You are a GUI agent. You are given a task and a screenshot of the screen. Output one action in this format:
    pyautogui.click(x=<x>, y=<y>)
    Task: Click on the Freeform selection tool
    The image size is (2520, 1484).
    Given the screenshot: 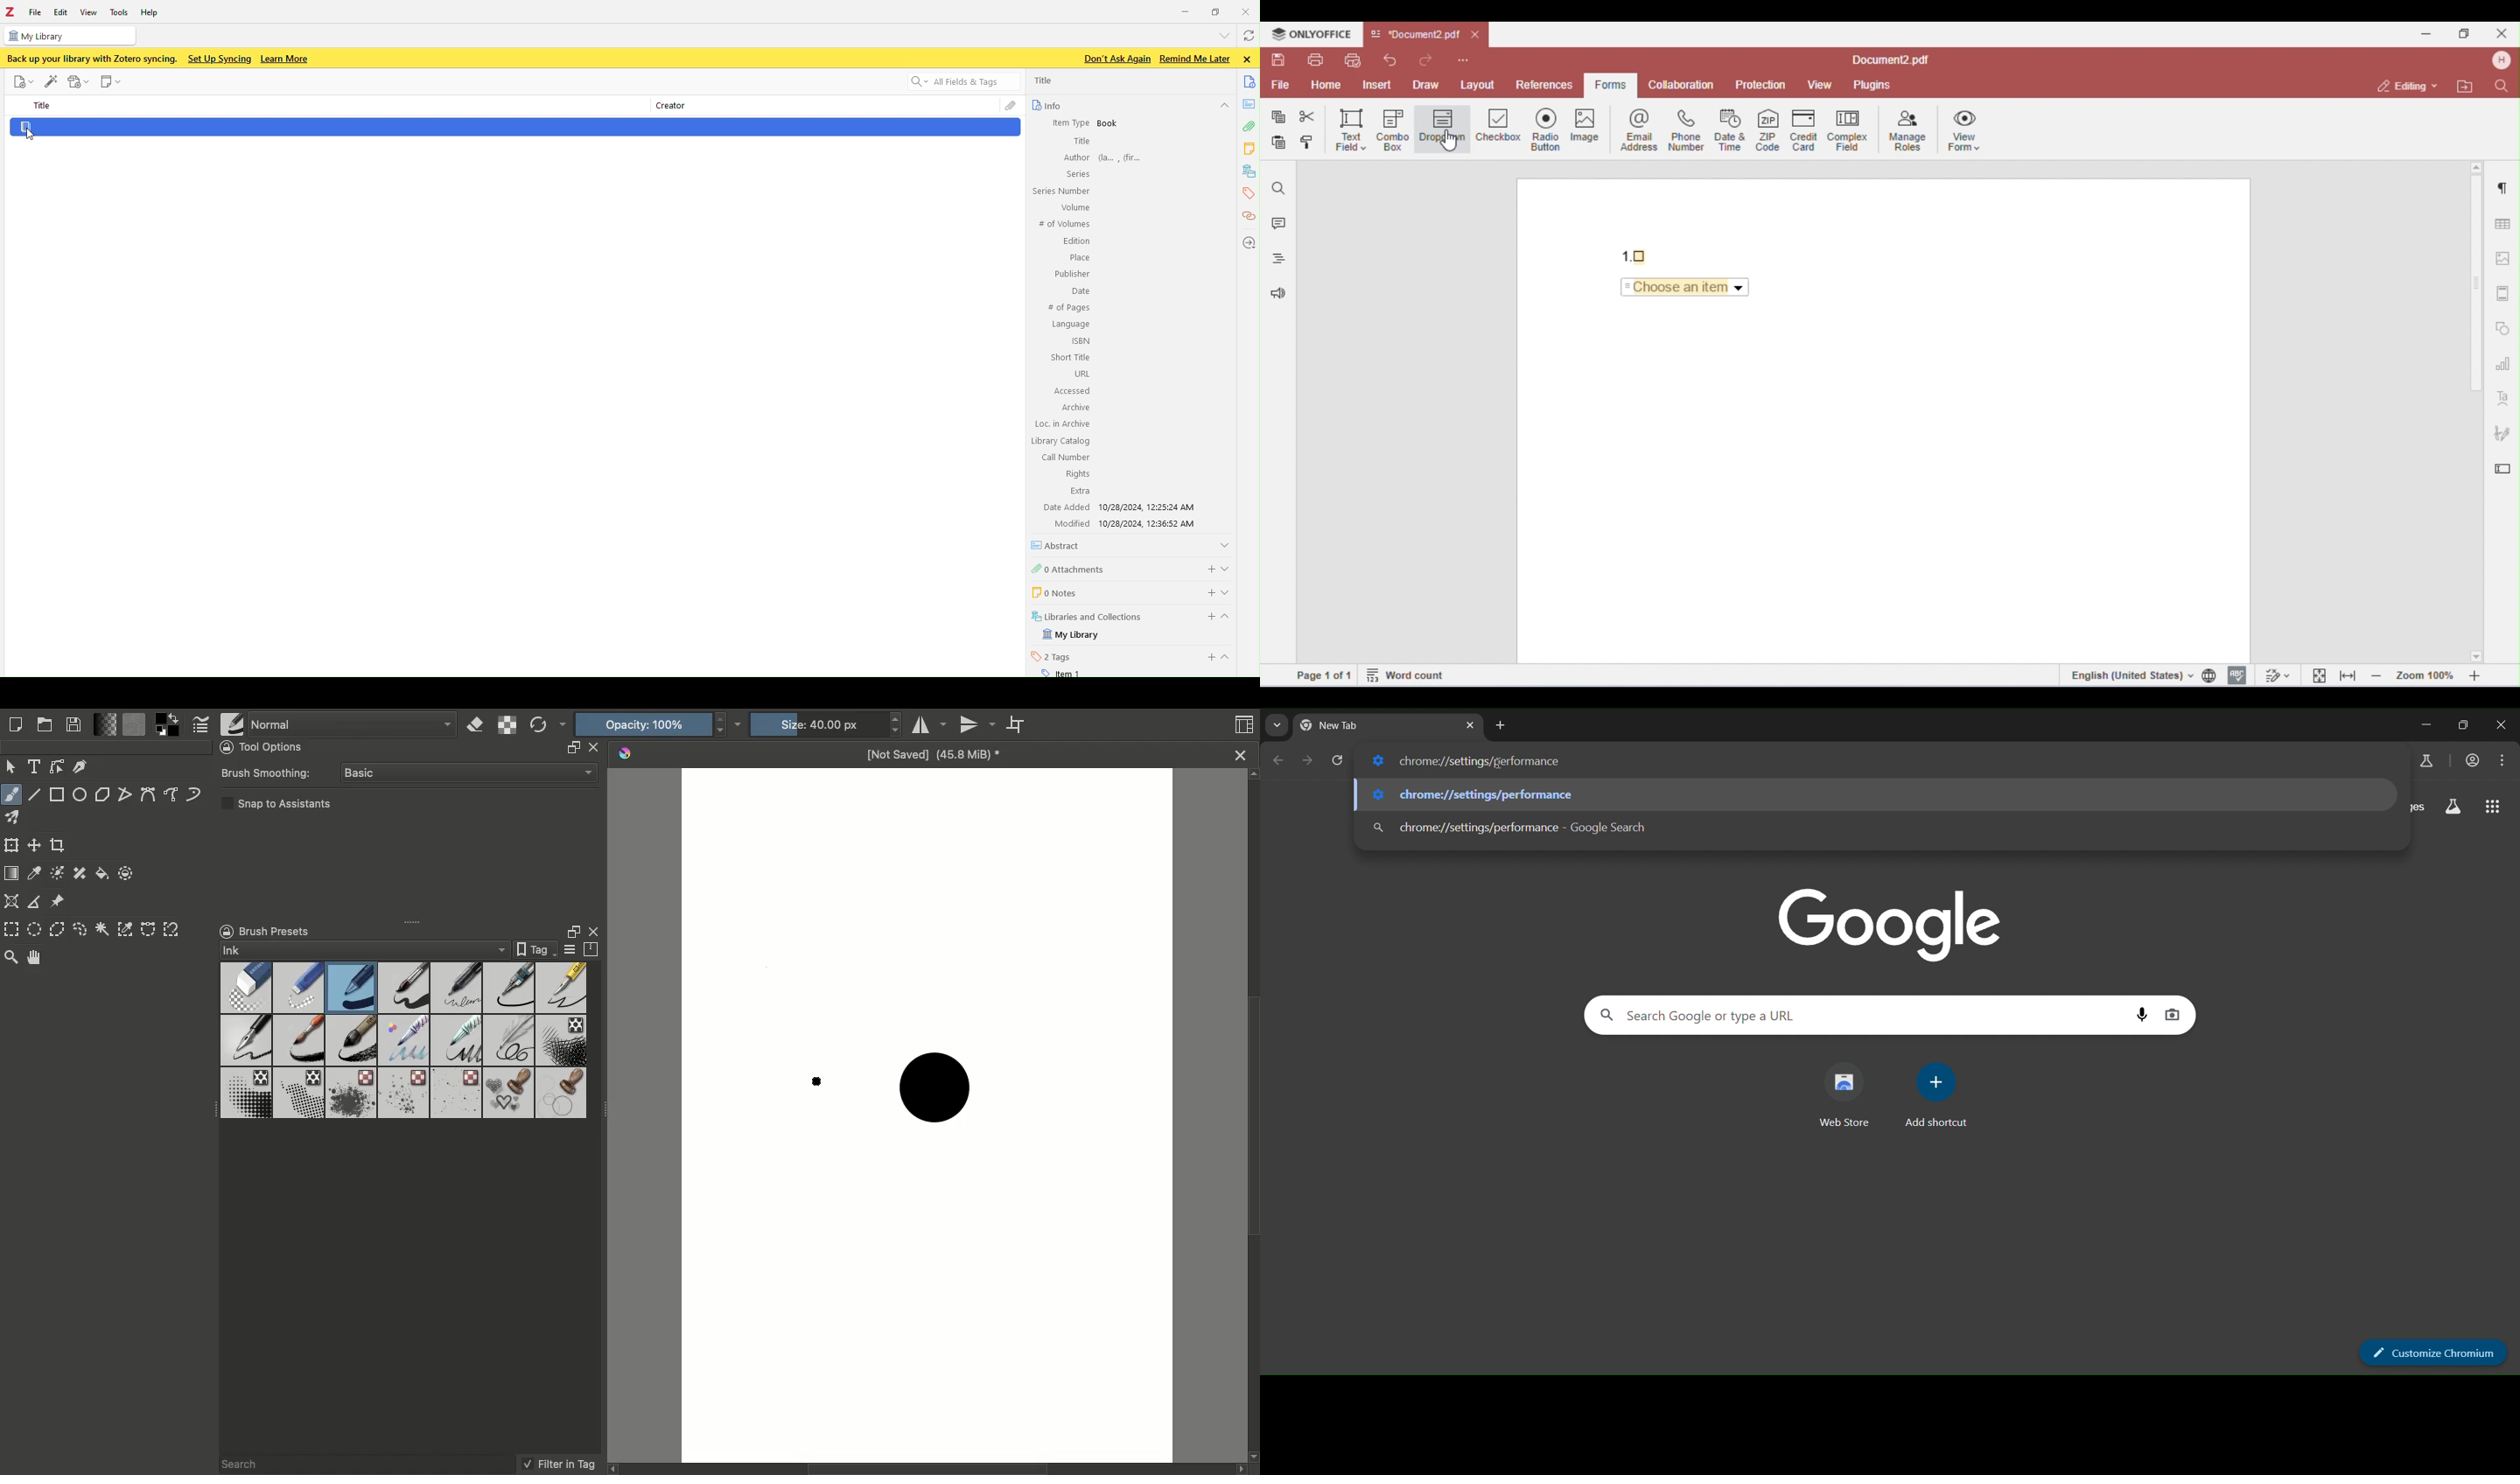 What is the action you would take?
    pyautogui.click(x=80, y=930)
    